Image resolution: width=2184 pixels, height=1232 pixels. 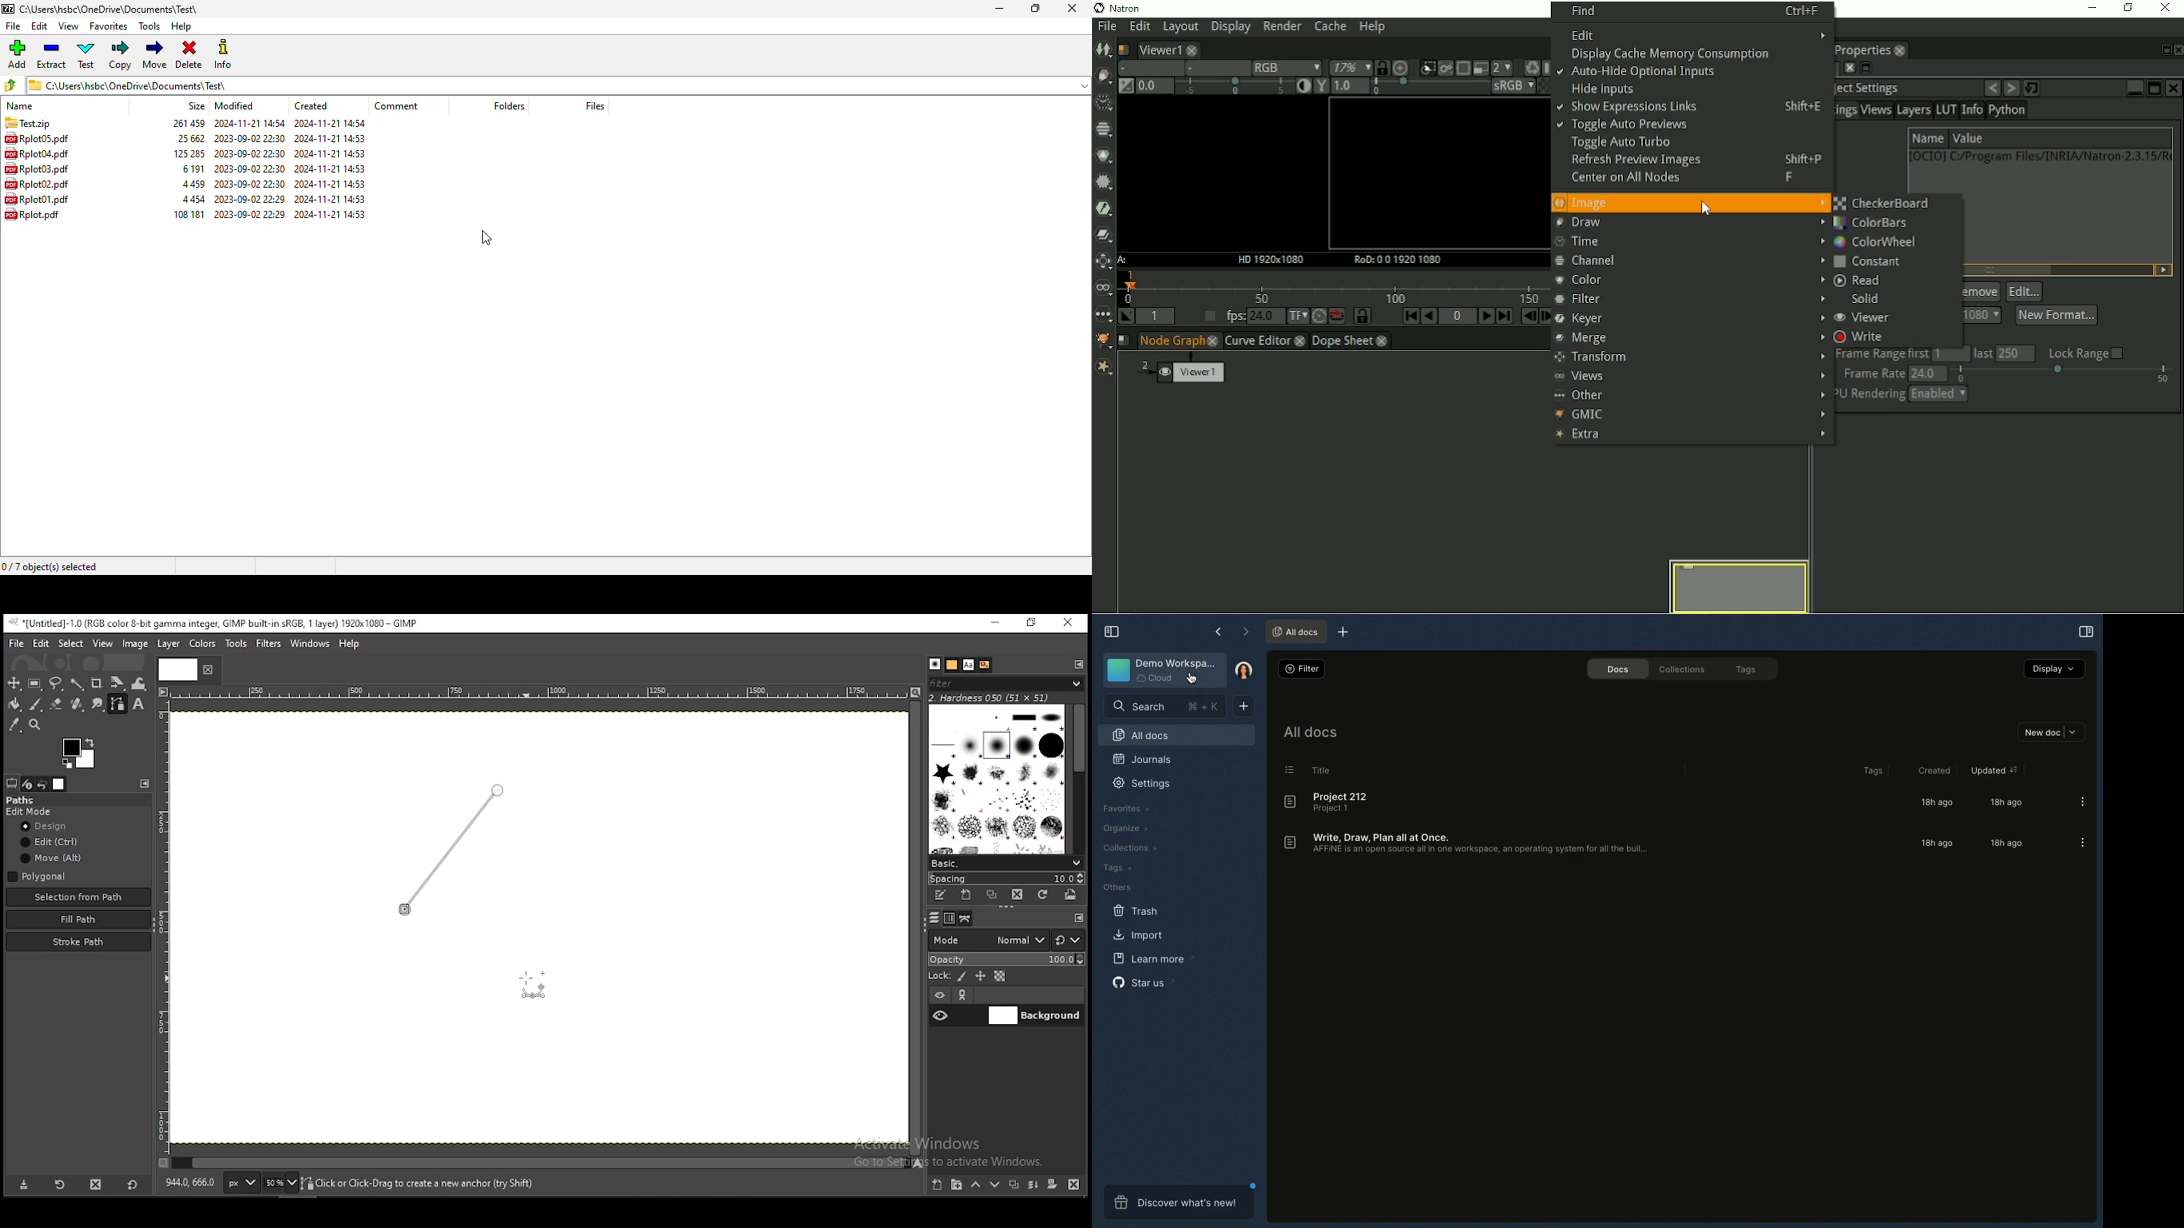 What do you see at coordinates (1077, 779) in the screenshot?
I see `scroll bar` at bounding box center [1077, 779].